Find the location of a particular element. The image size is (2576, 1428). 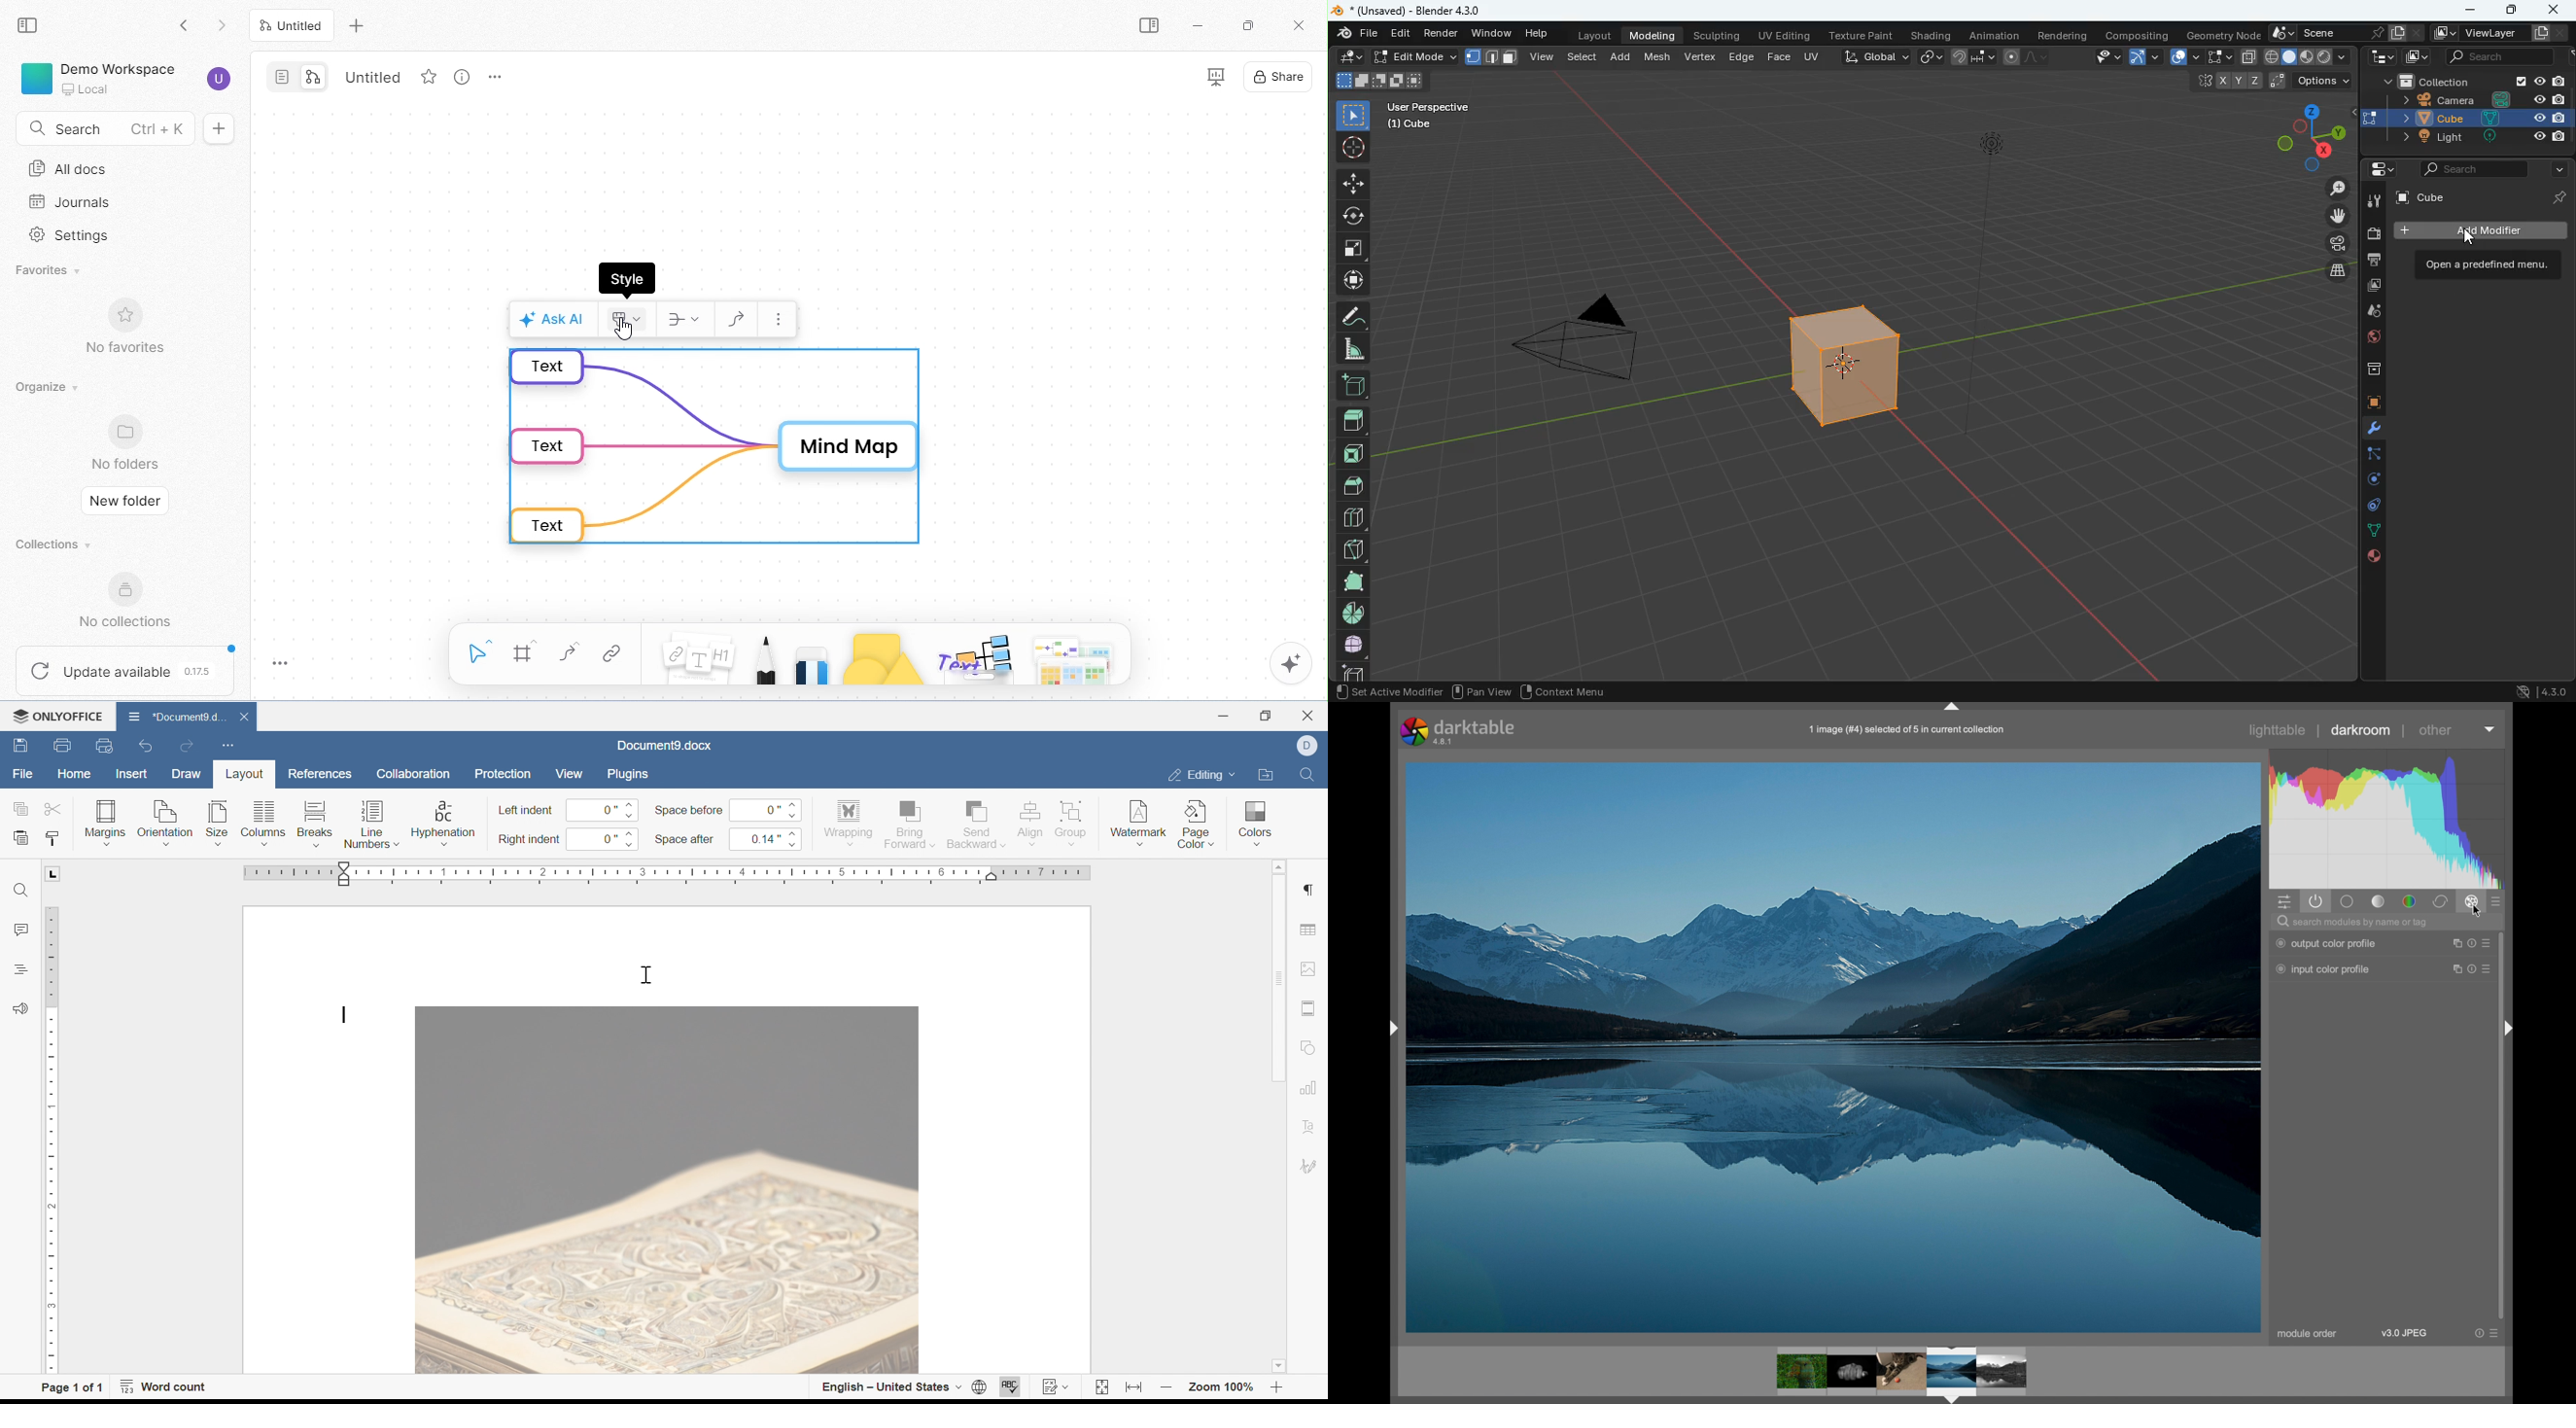

align is located at coordinates (1029, 822).